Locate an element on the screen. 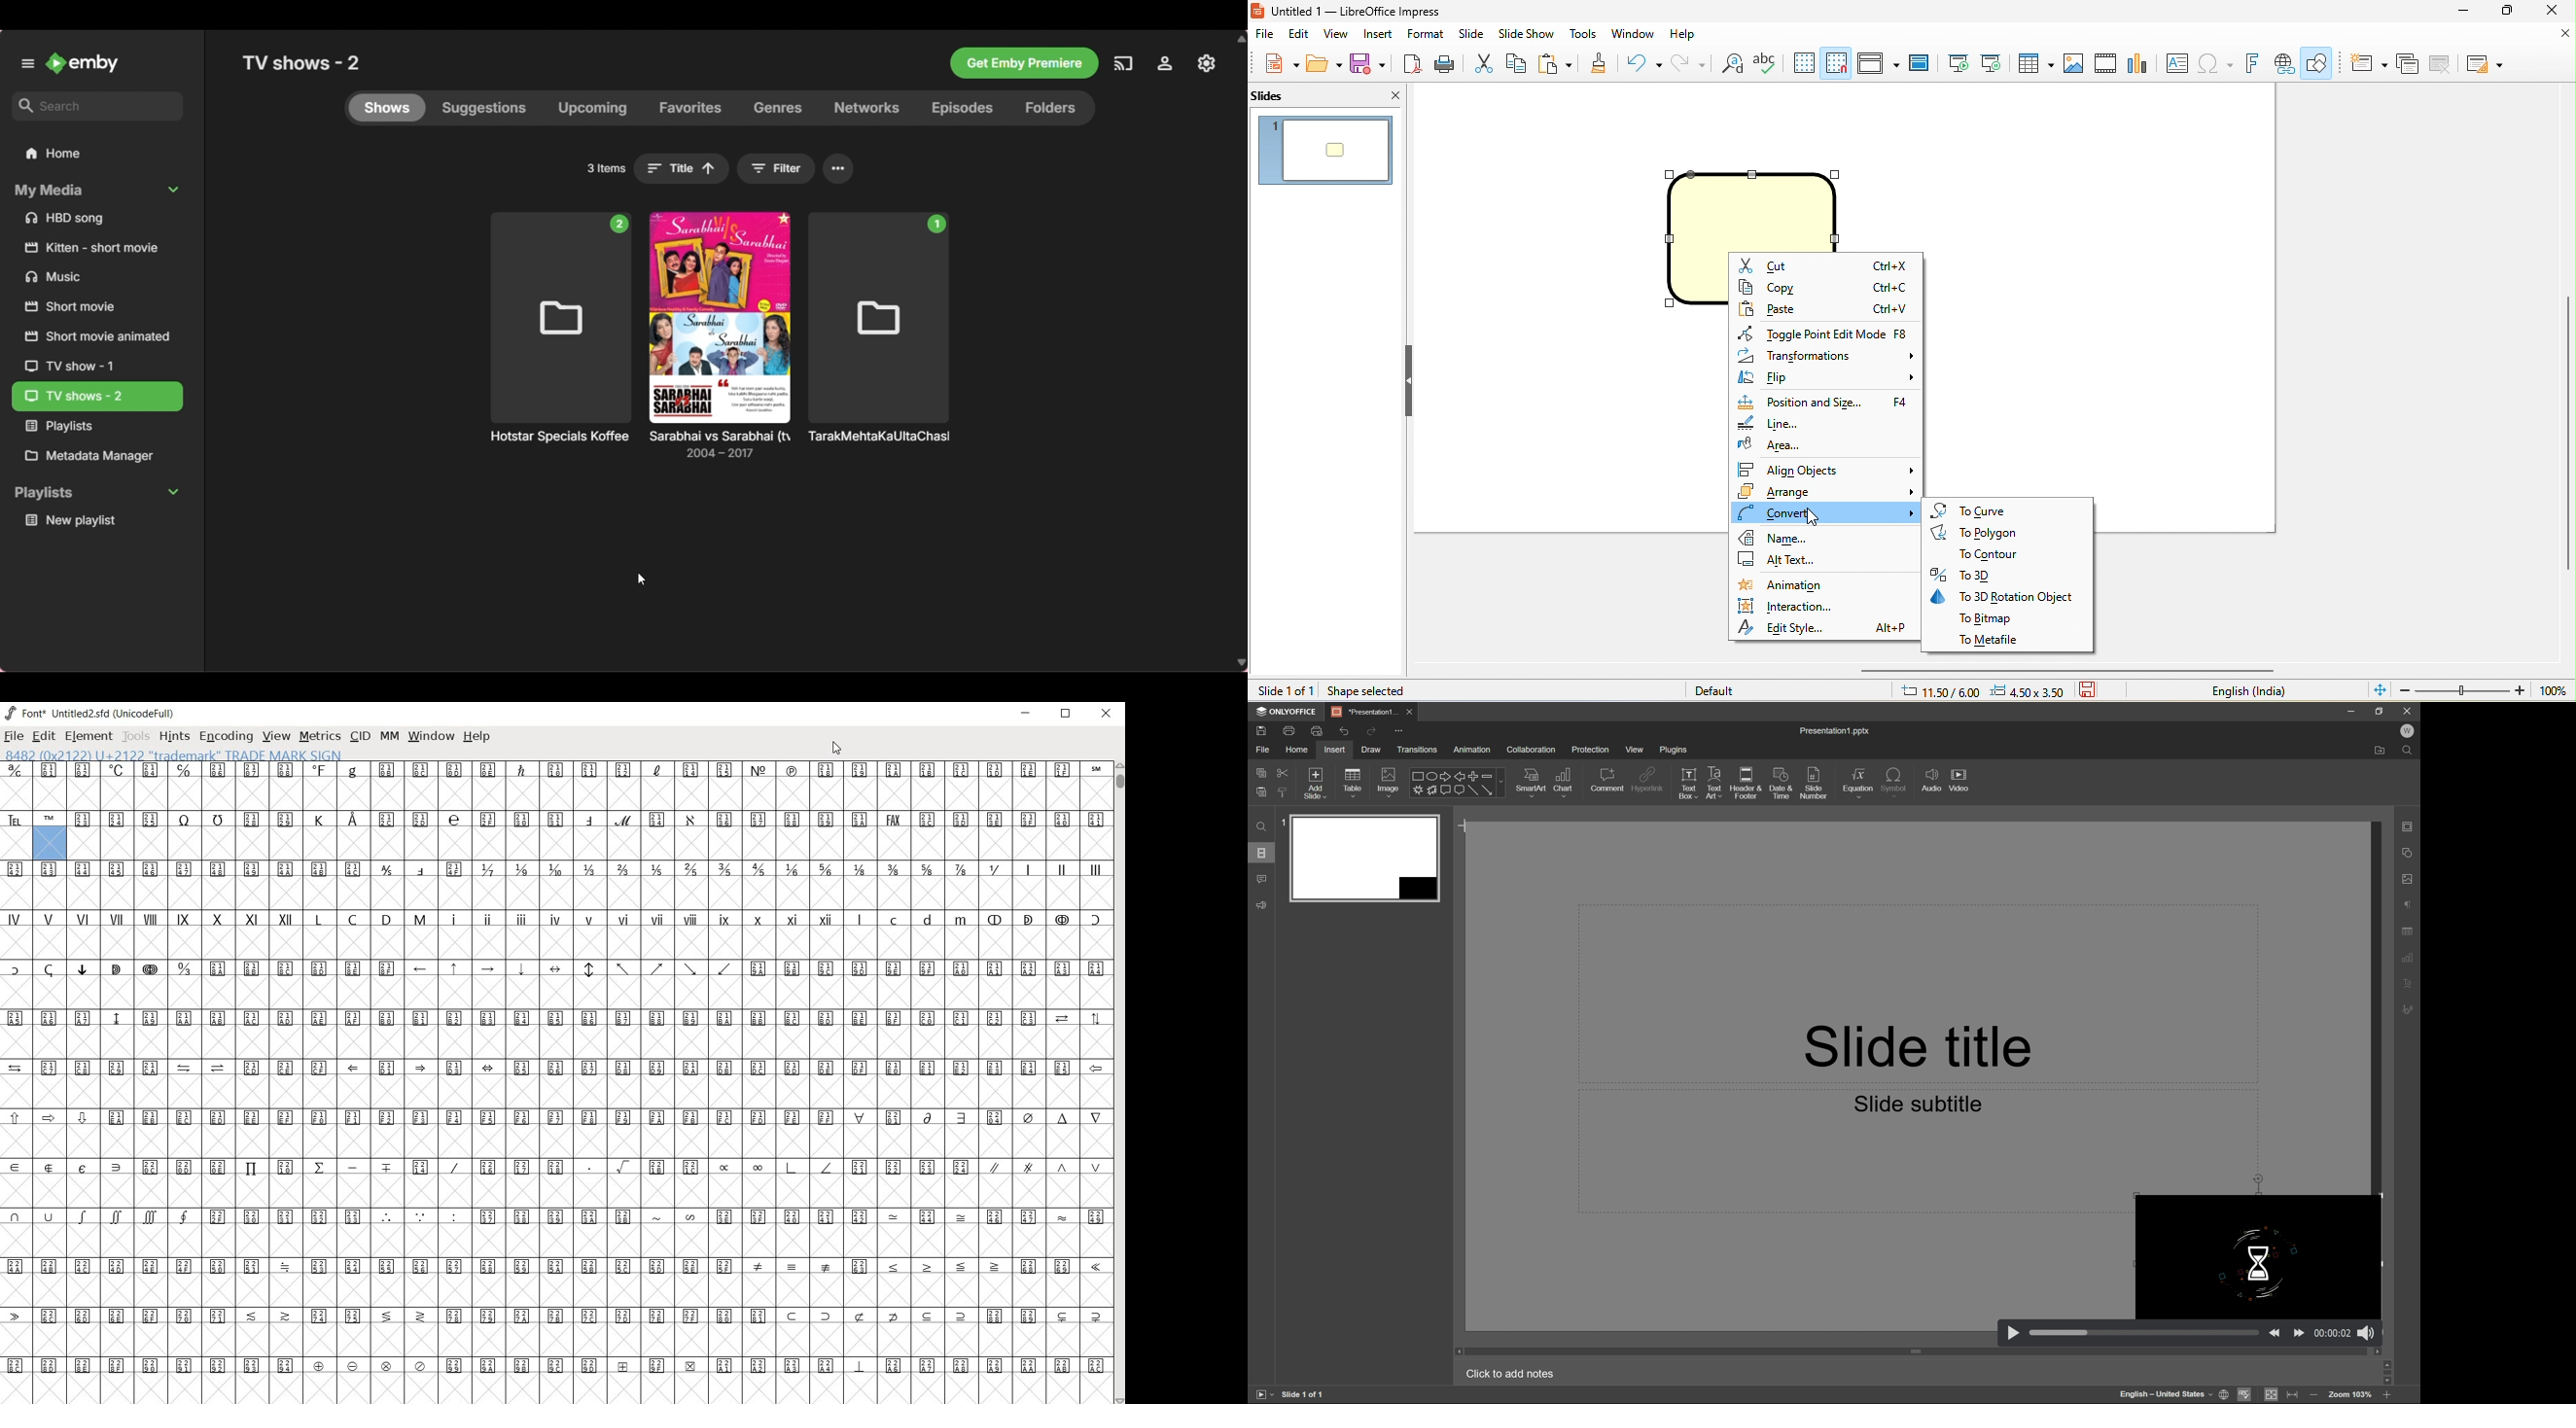 Image resolution: width=2576 pixels, height=1428 pixels. move forward is located at coordinates (2299, 1332).